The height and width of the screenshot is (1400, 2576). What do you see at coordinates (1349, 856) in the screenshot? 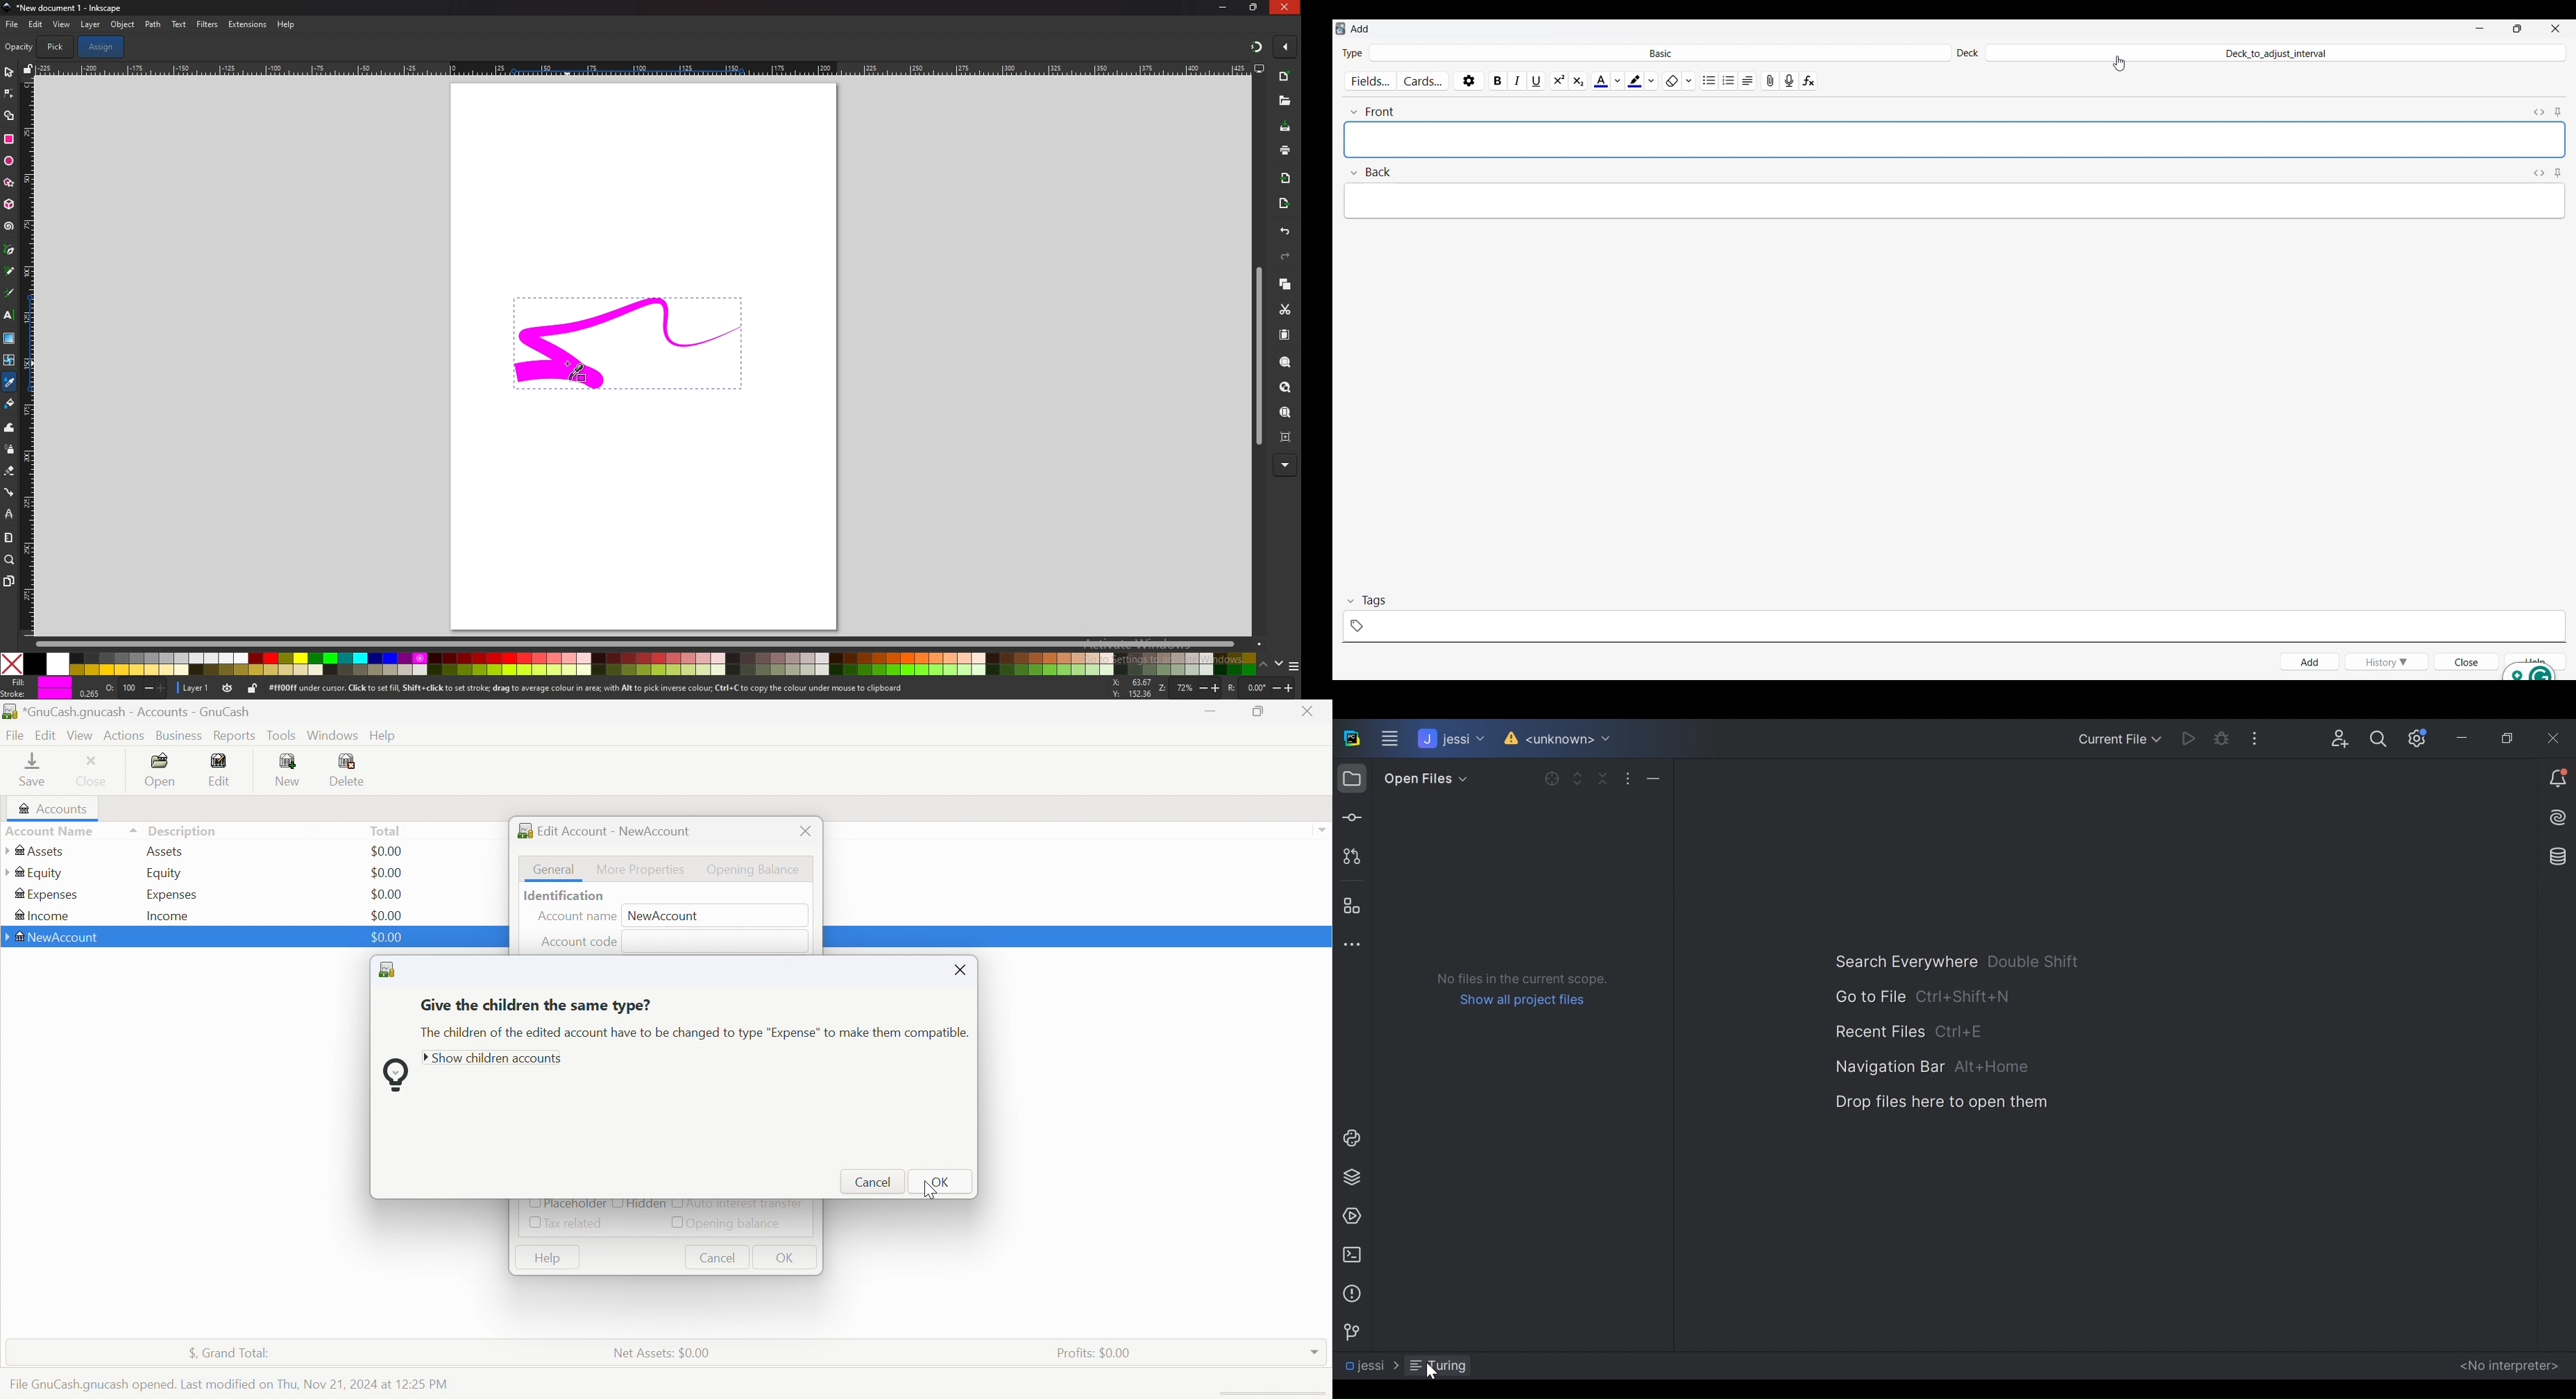
I see `Pull request` at bounding box center [1349, 856].